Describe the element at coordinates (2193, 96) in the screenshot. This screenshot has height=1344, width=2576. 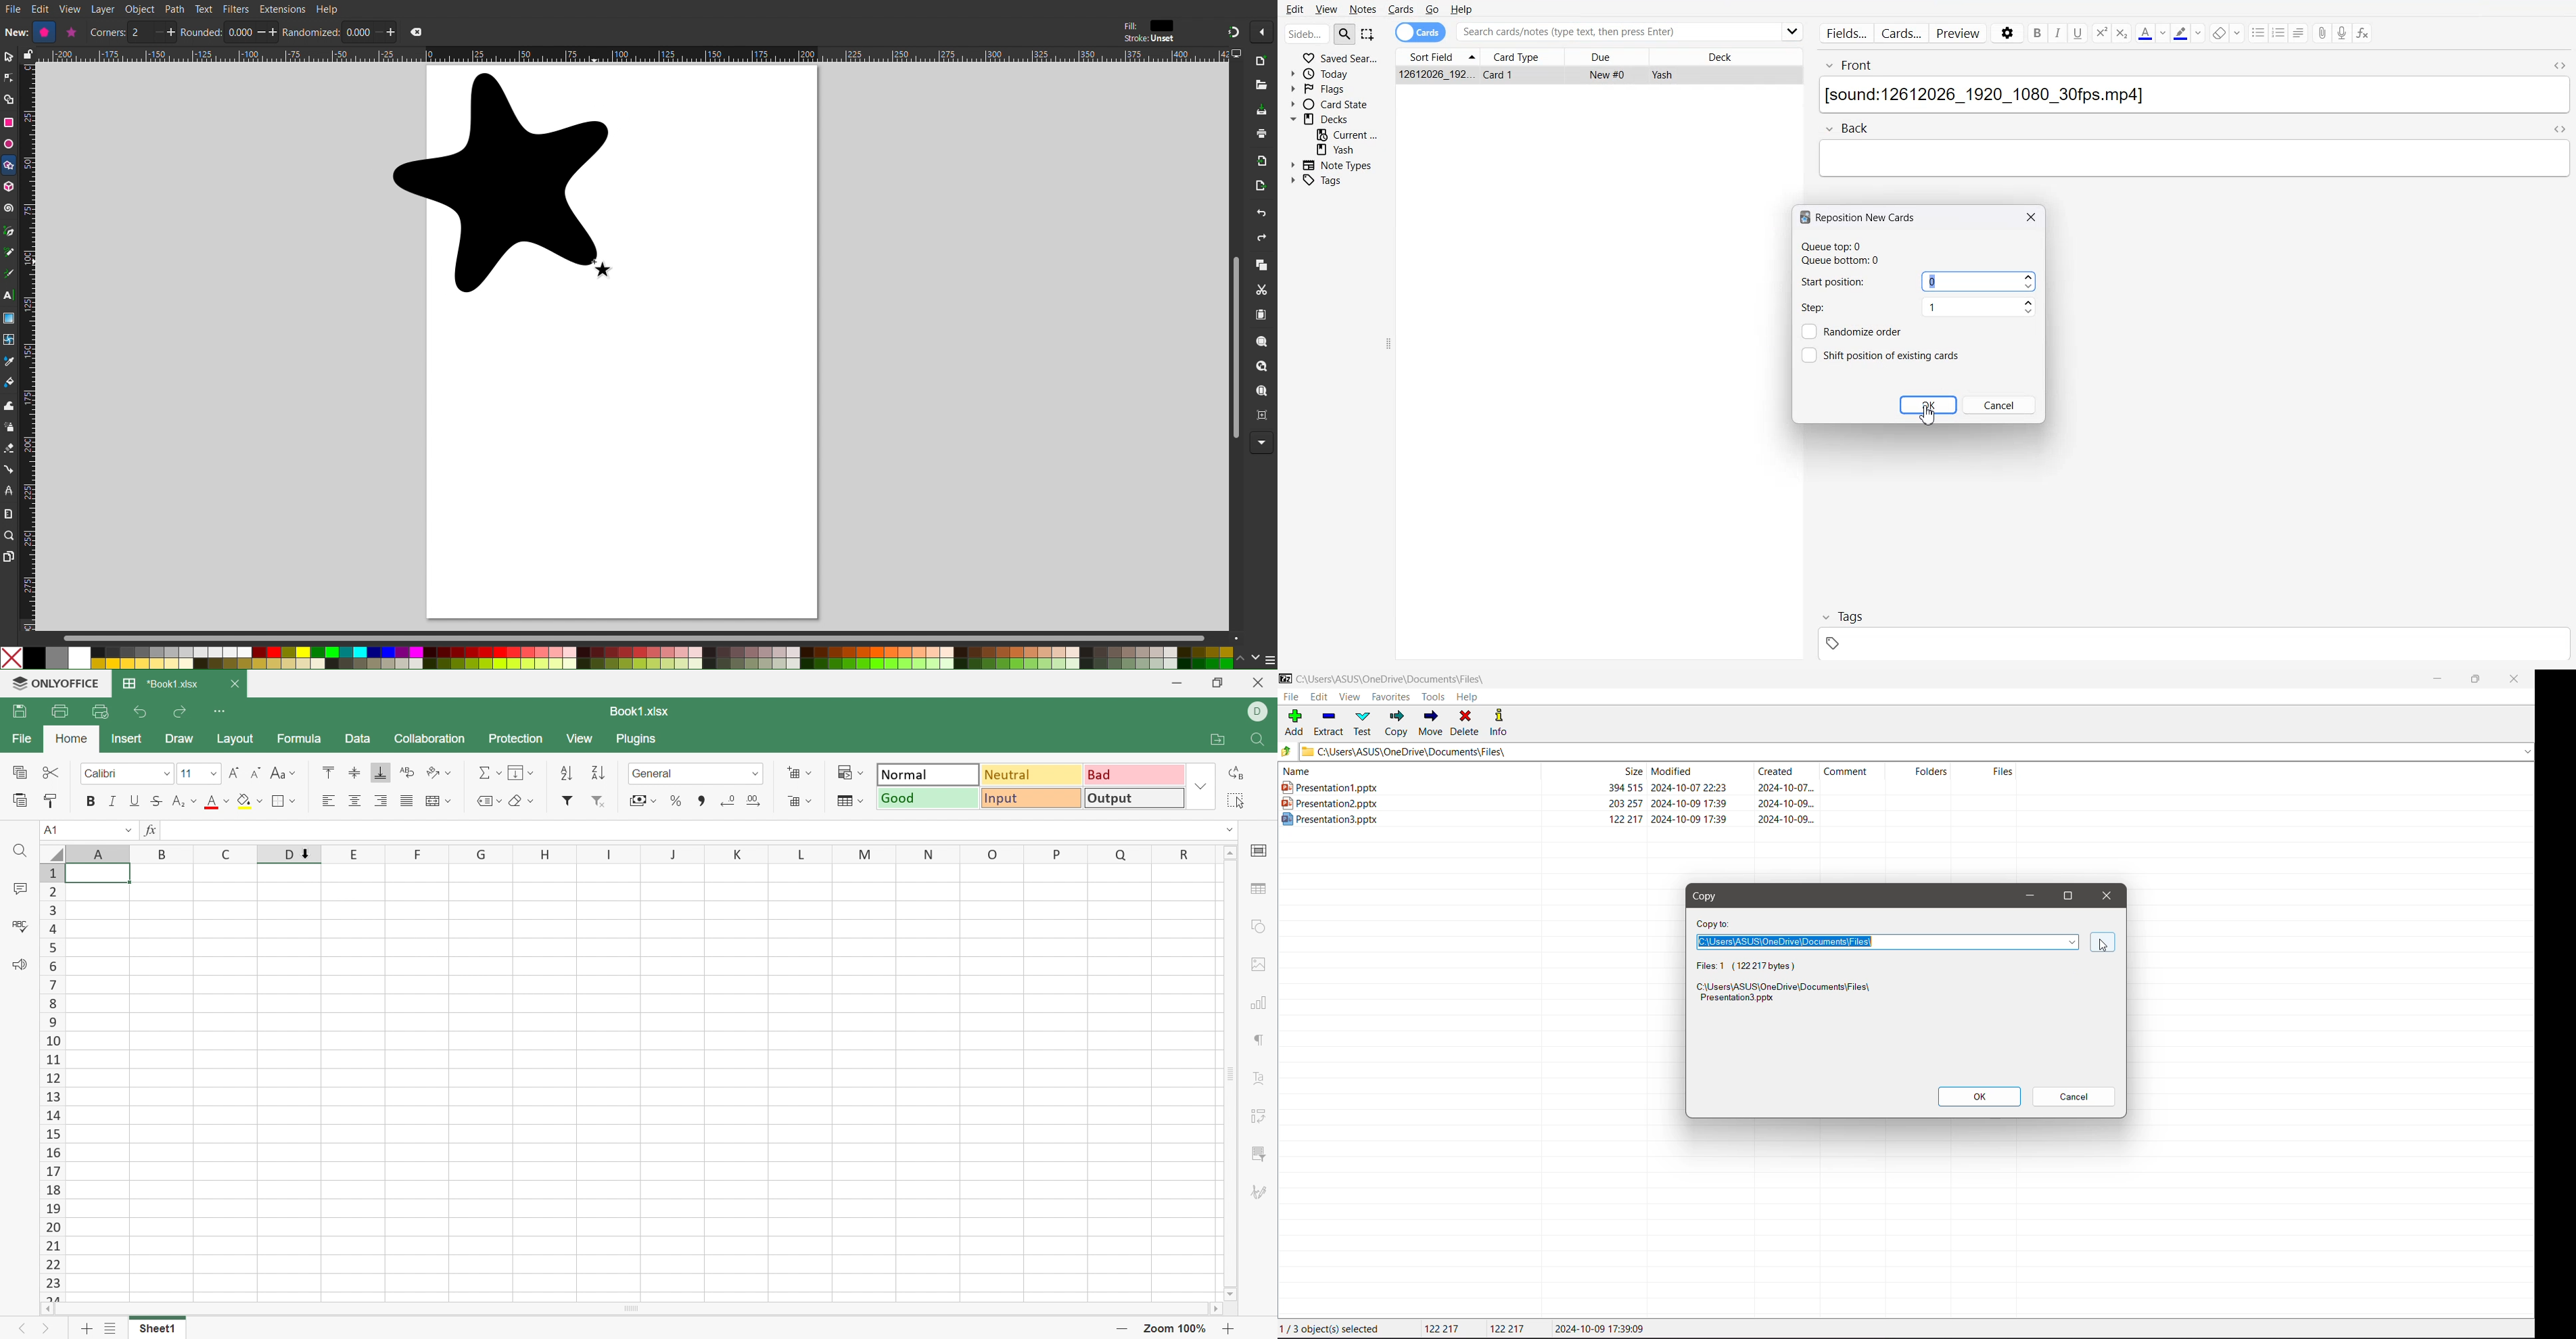
I see `Text` at that location.